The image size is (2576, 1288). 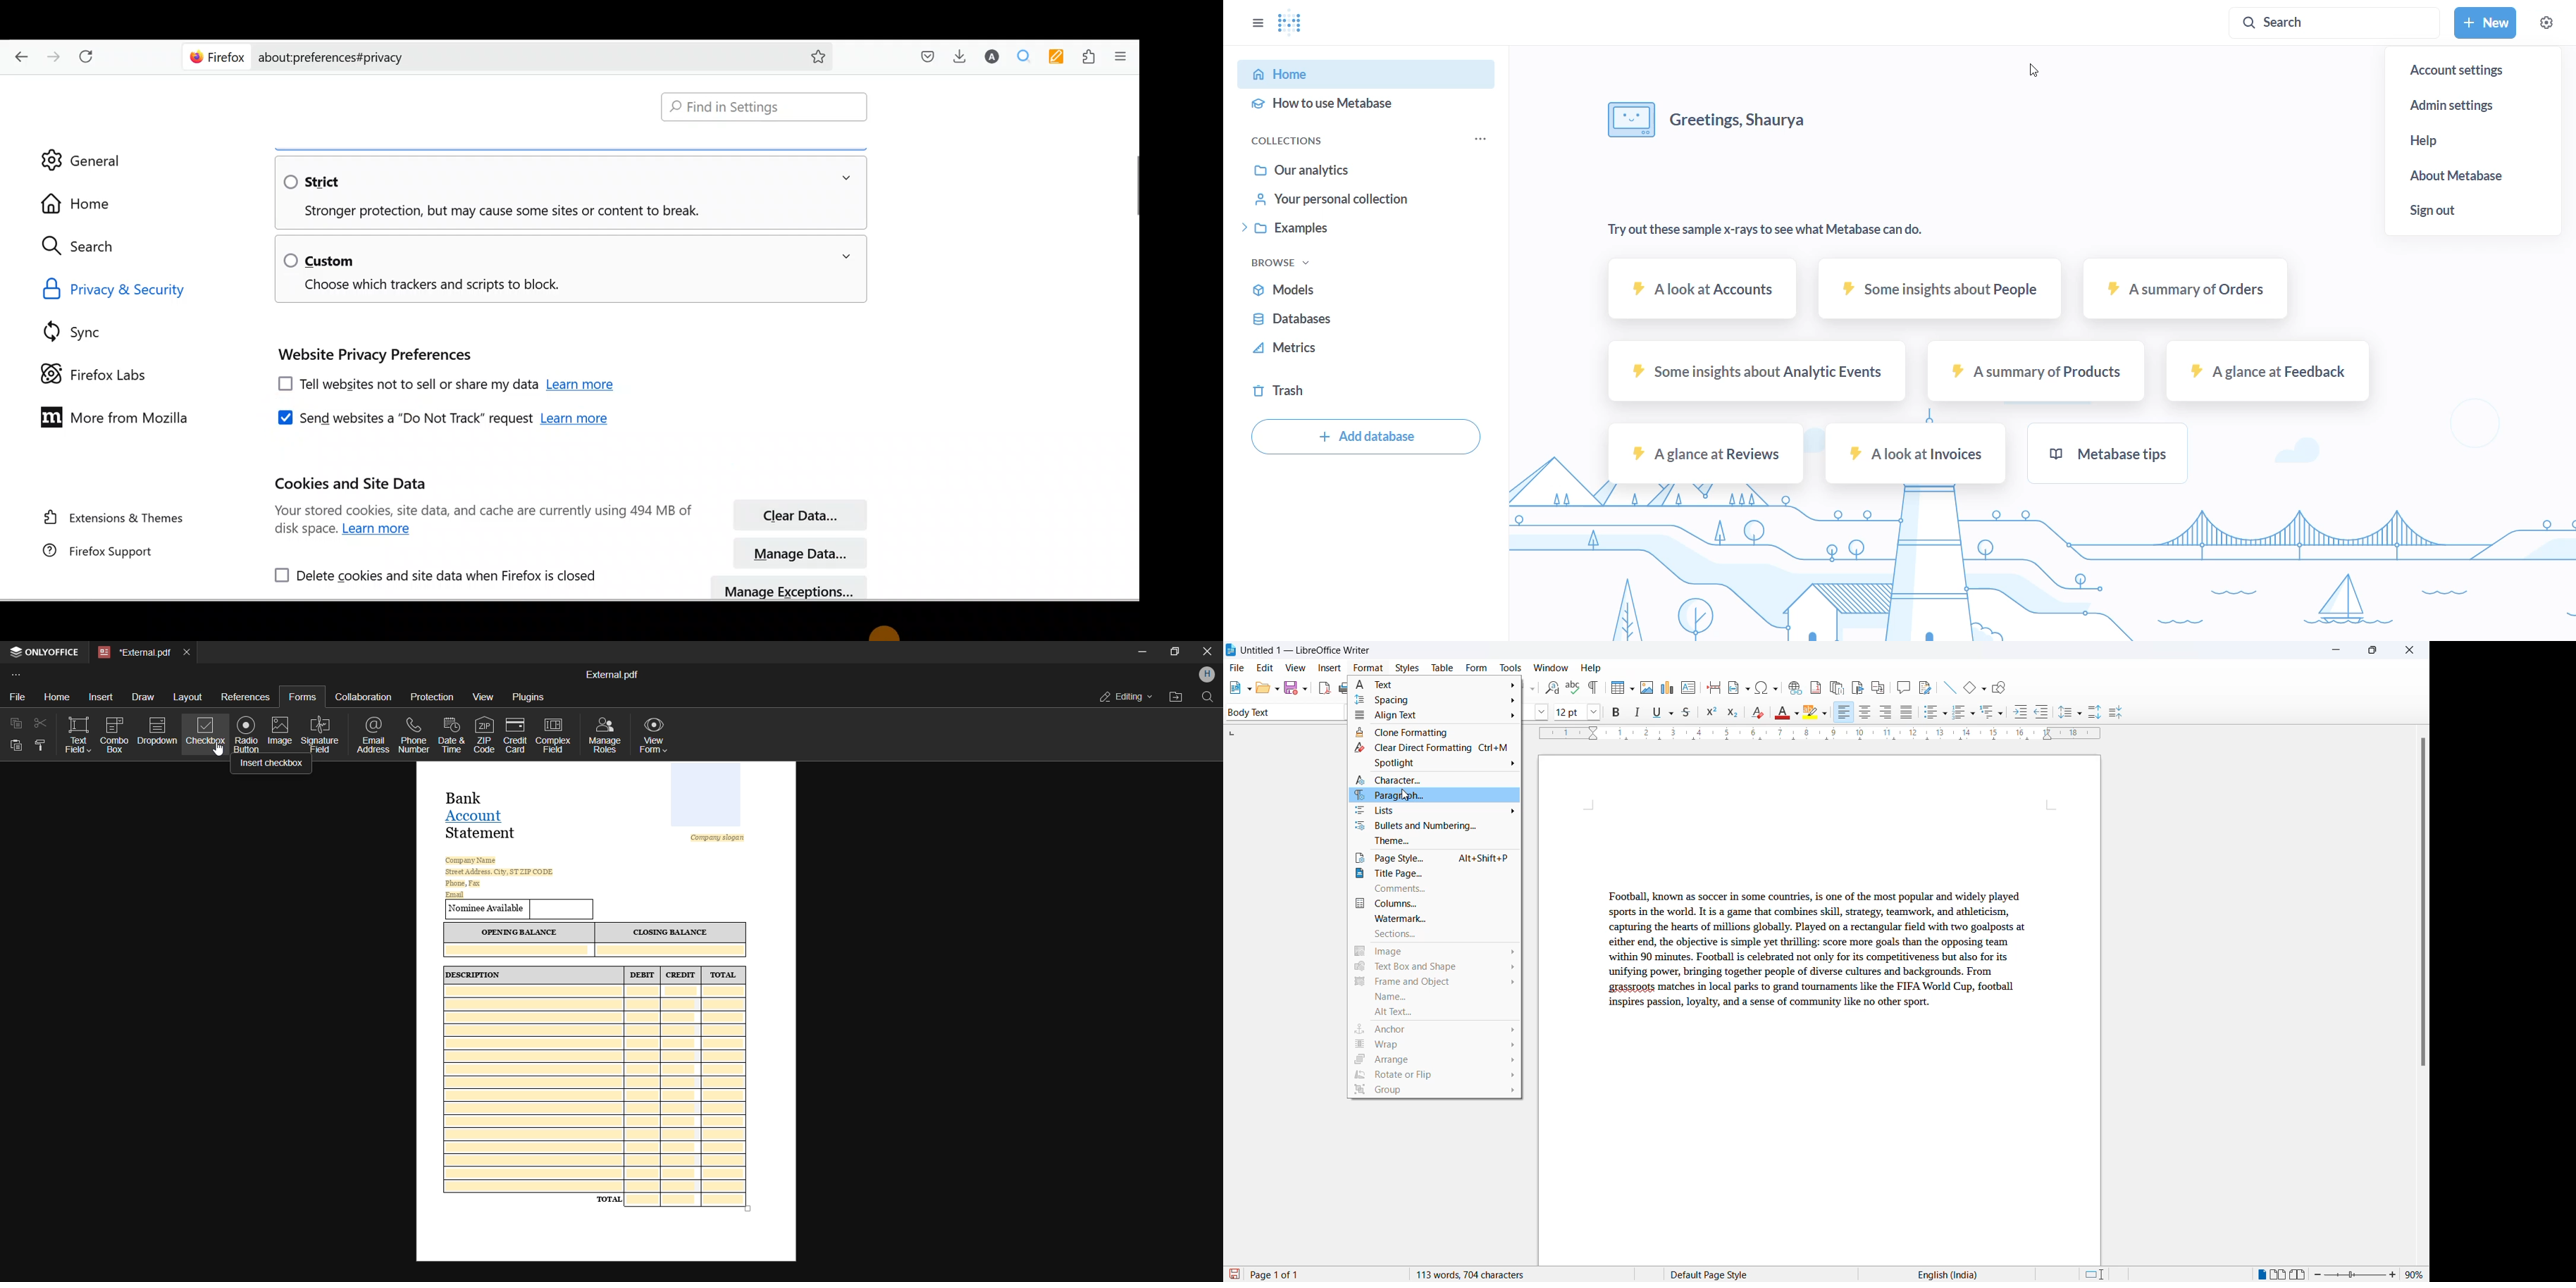 I want to click on show draw functions, so click(x=2002, y=686).